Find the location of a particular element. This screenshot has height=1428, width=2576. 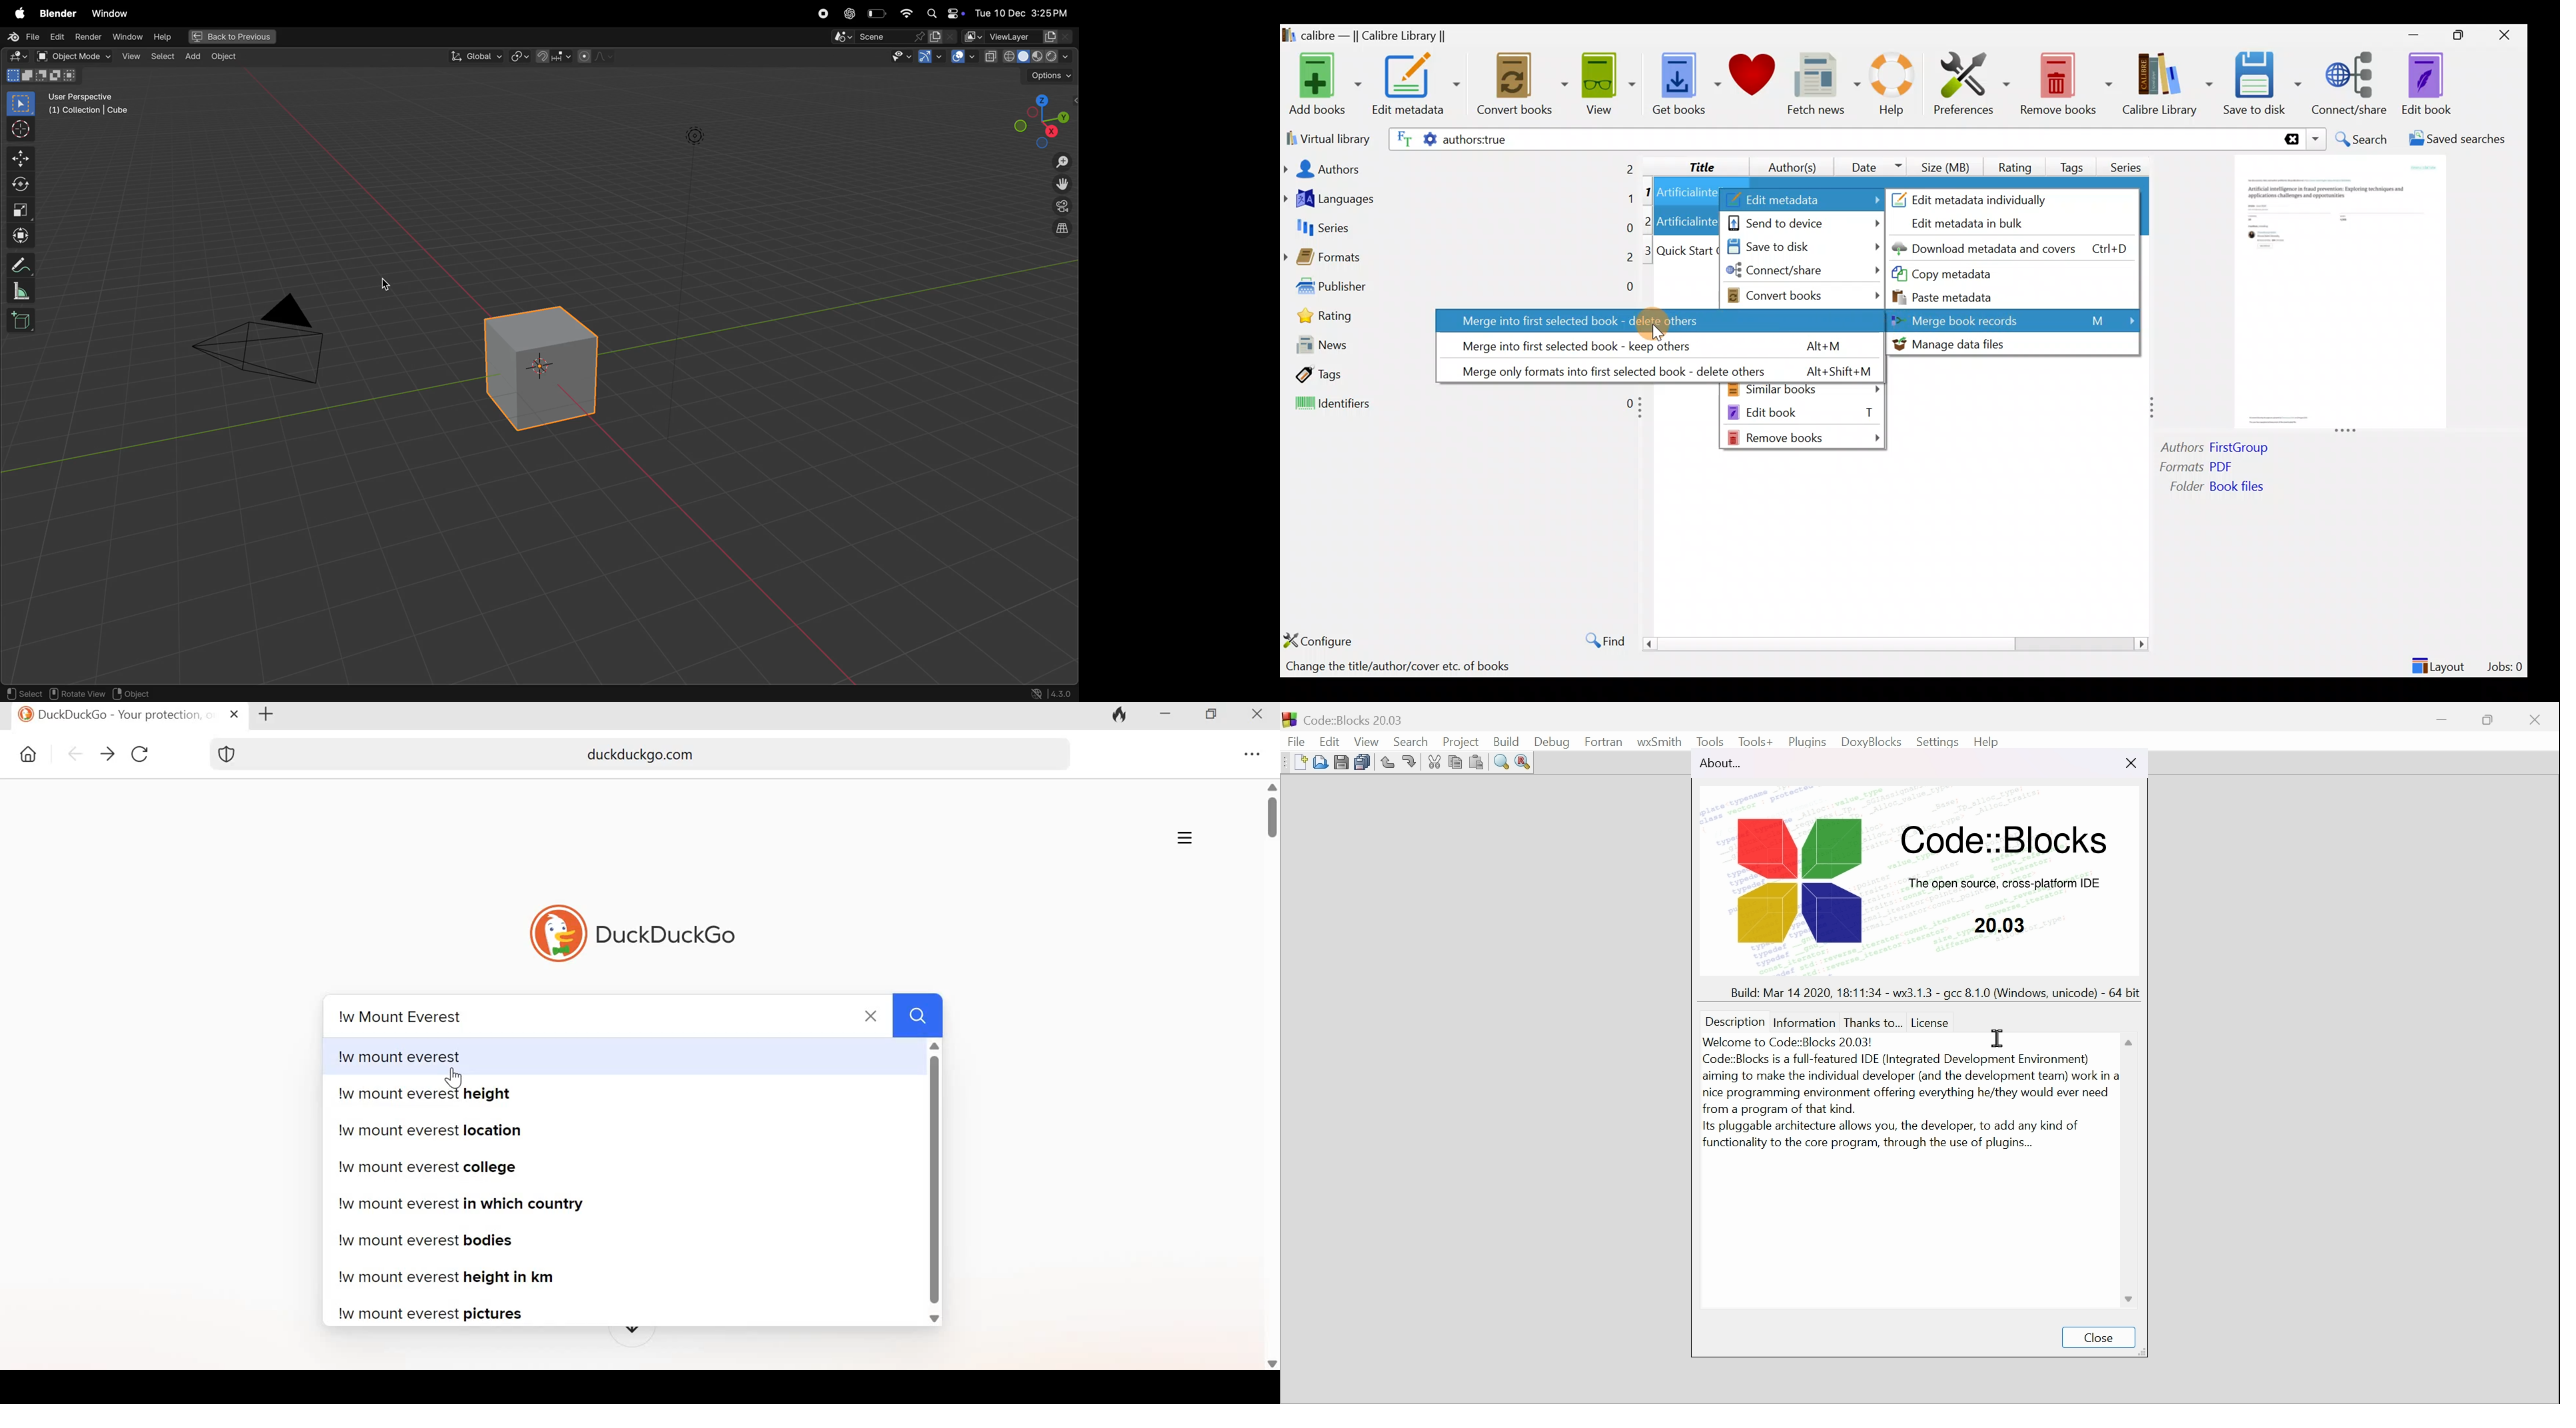

Merge into first selected book - keep others  Alt+M is located at coordinates (1650, 343).